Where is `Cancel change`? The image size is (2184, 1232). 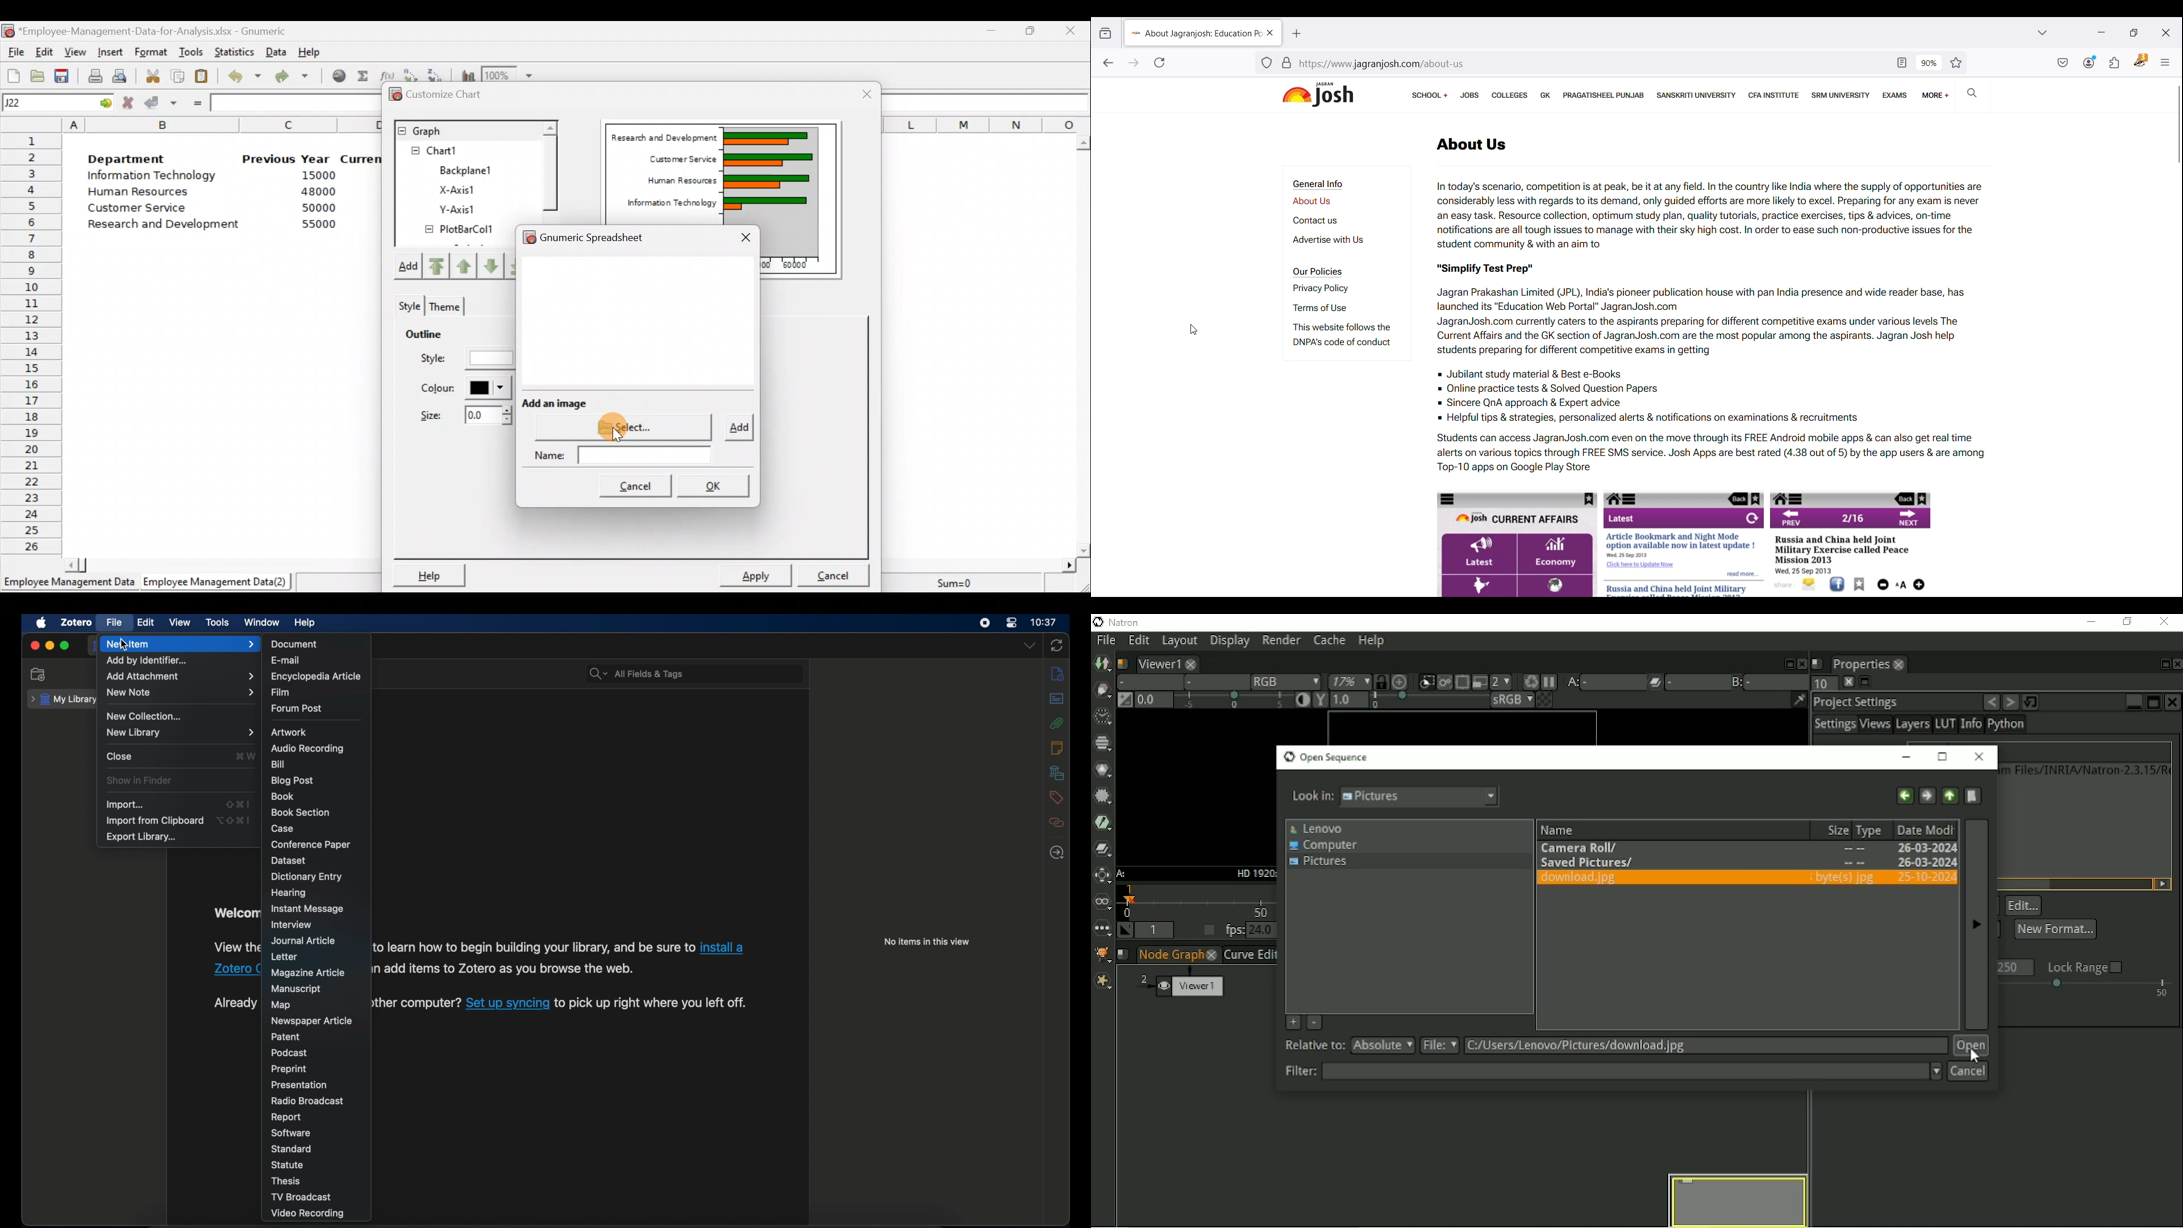
Cancel change is located at coordinates (129, 103).